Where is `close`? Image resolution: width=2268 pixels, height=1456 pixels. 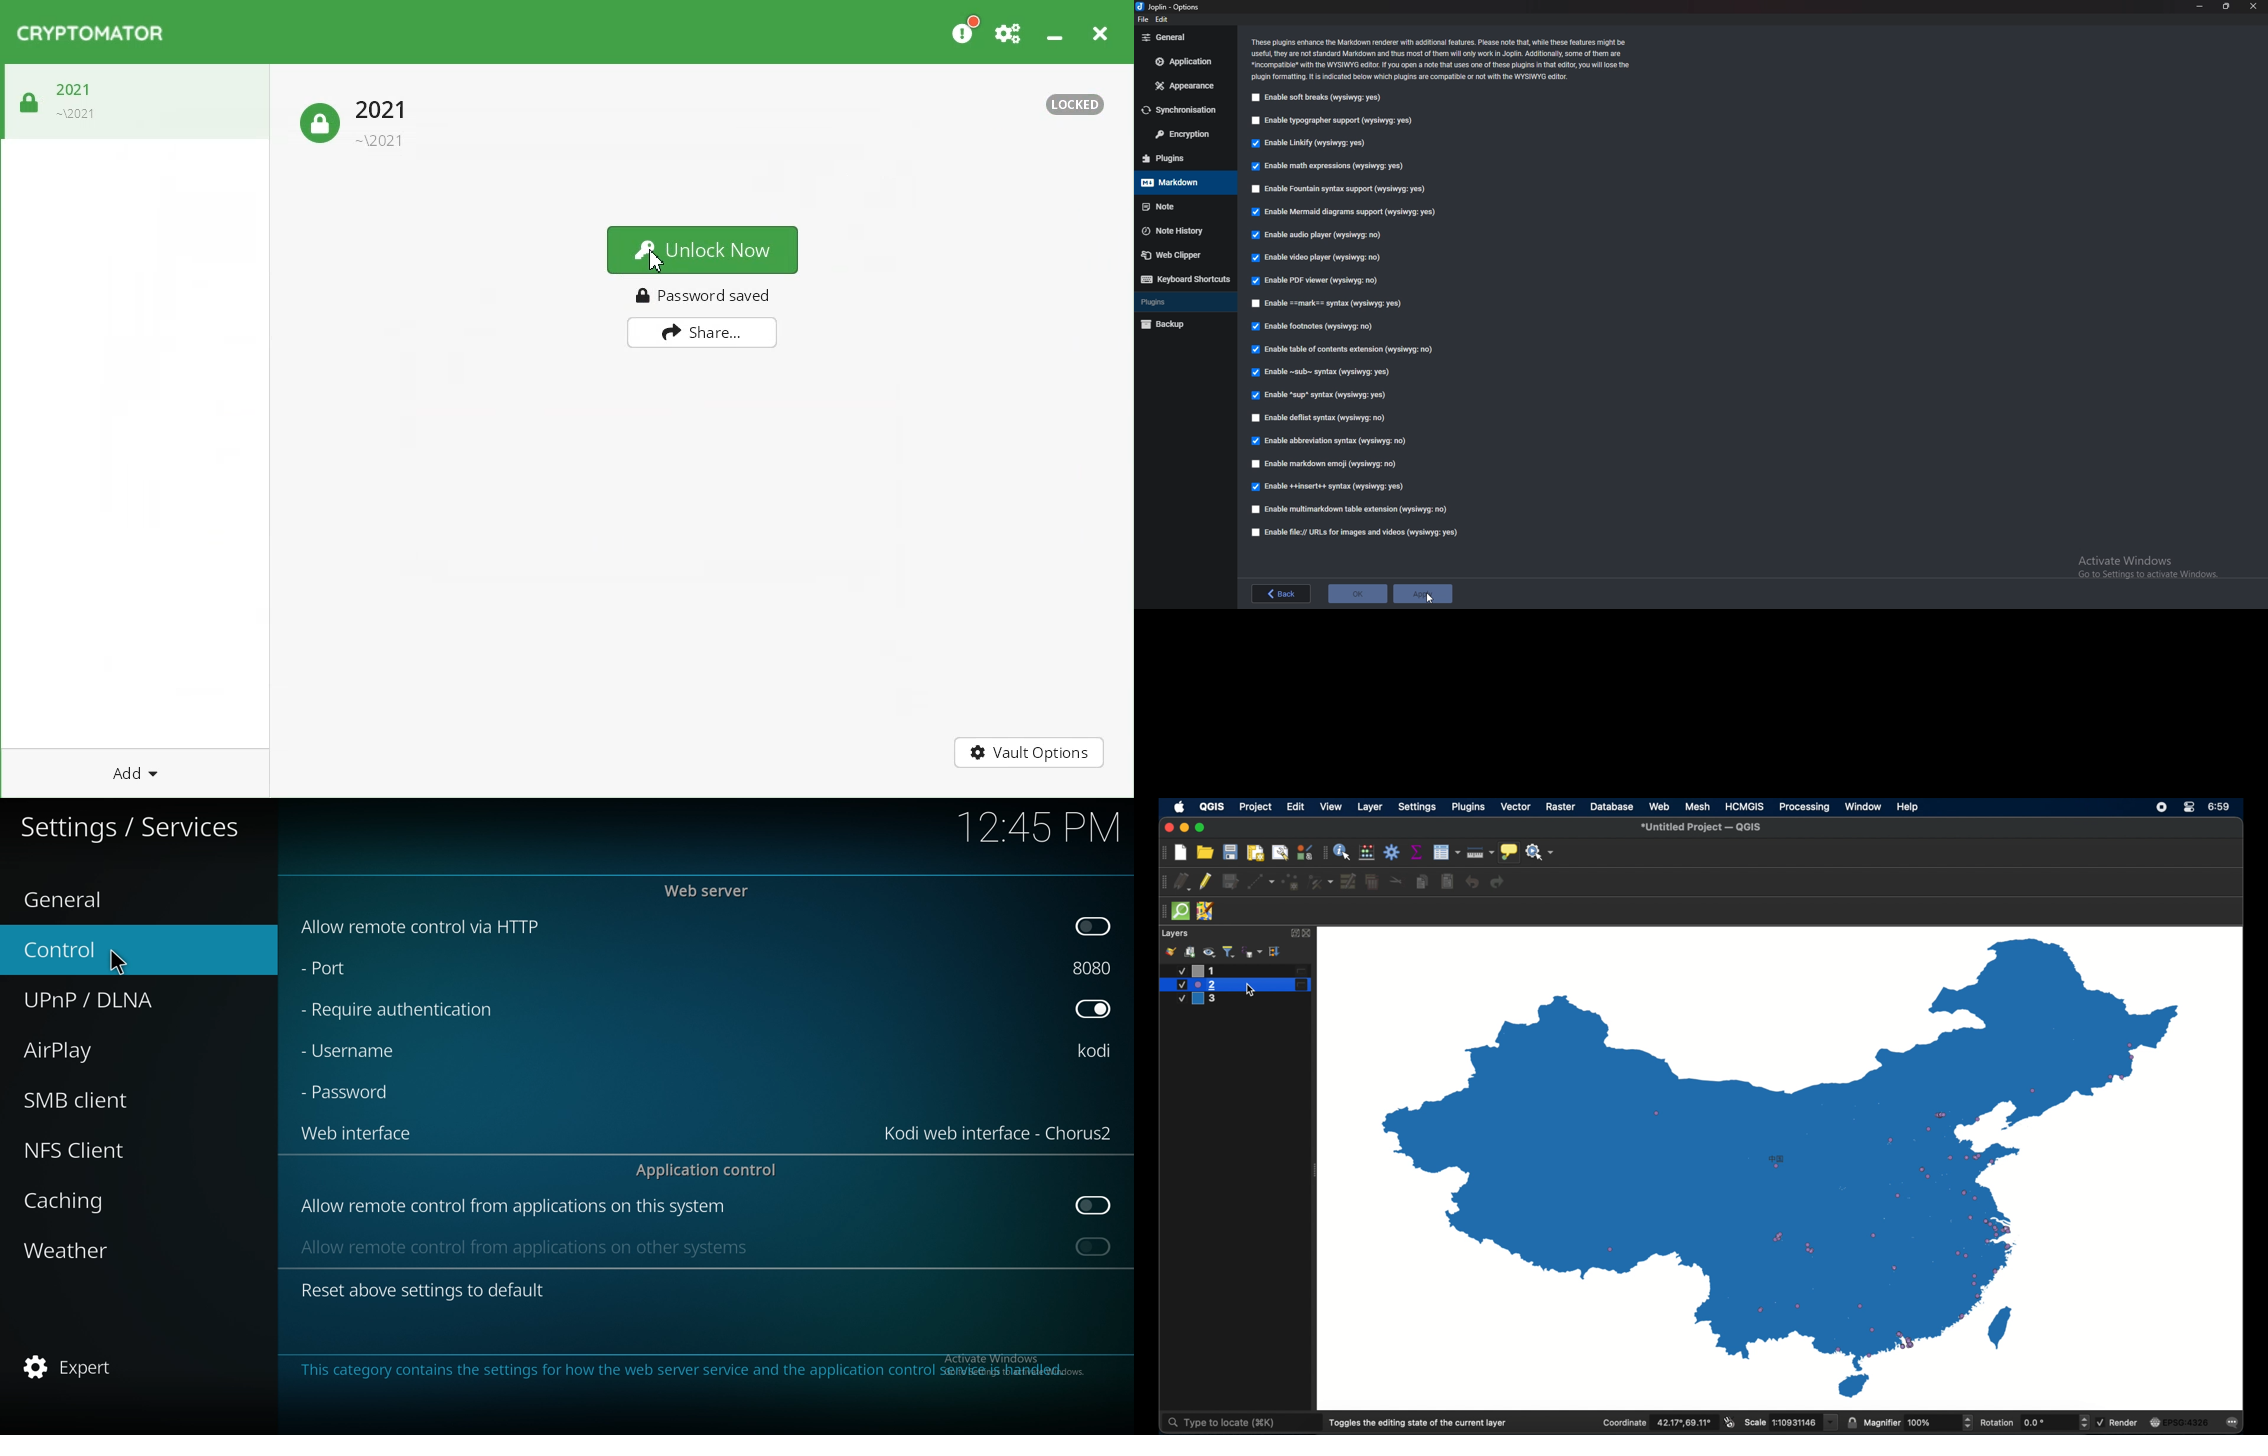 close is located at coordinates (2253, 7).